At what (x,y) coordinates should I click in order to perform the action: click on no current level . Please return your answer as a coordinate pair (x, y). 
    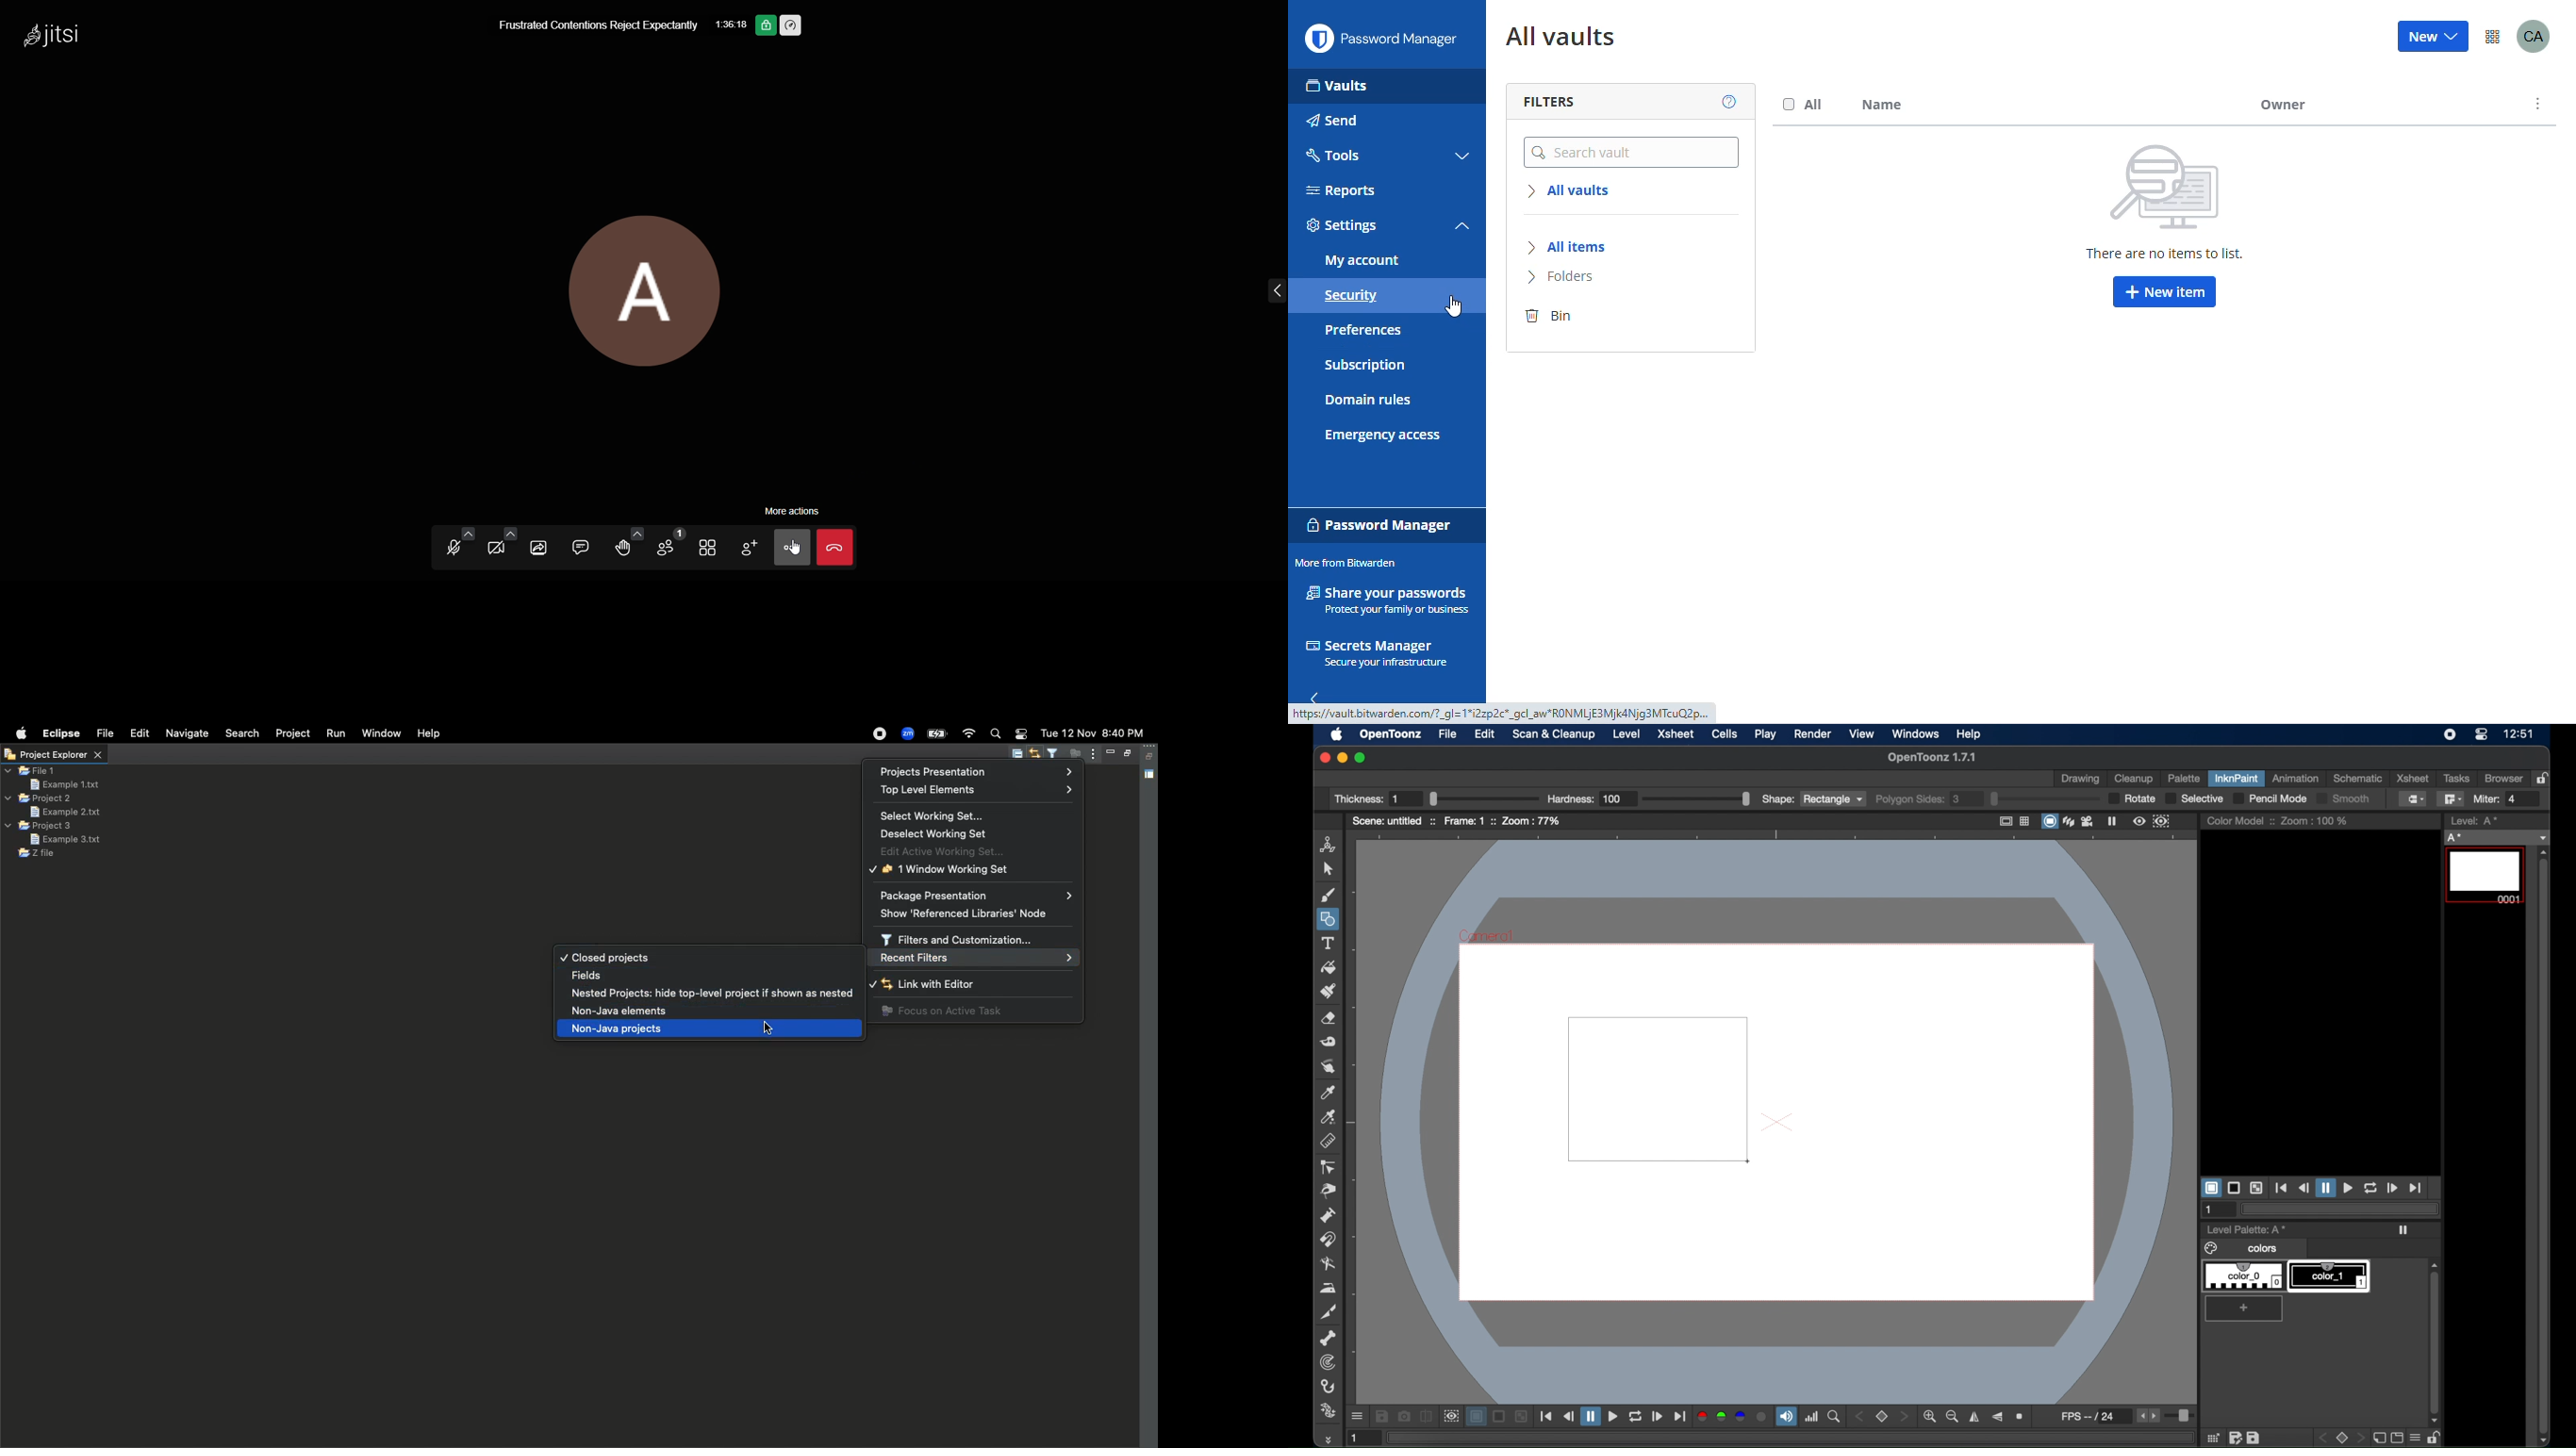
    Looking at the image, I should click on (2496, 838).